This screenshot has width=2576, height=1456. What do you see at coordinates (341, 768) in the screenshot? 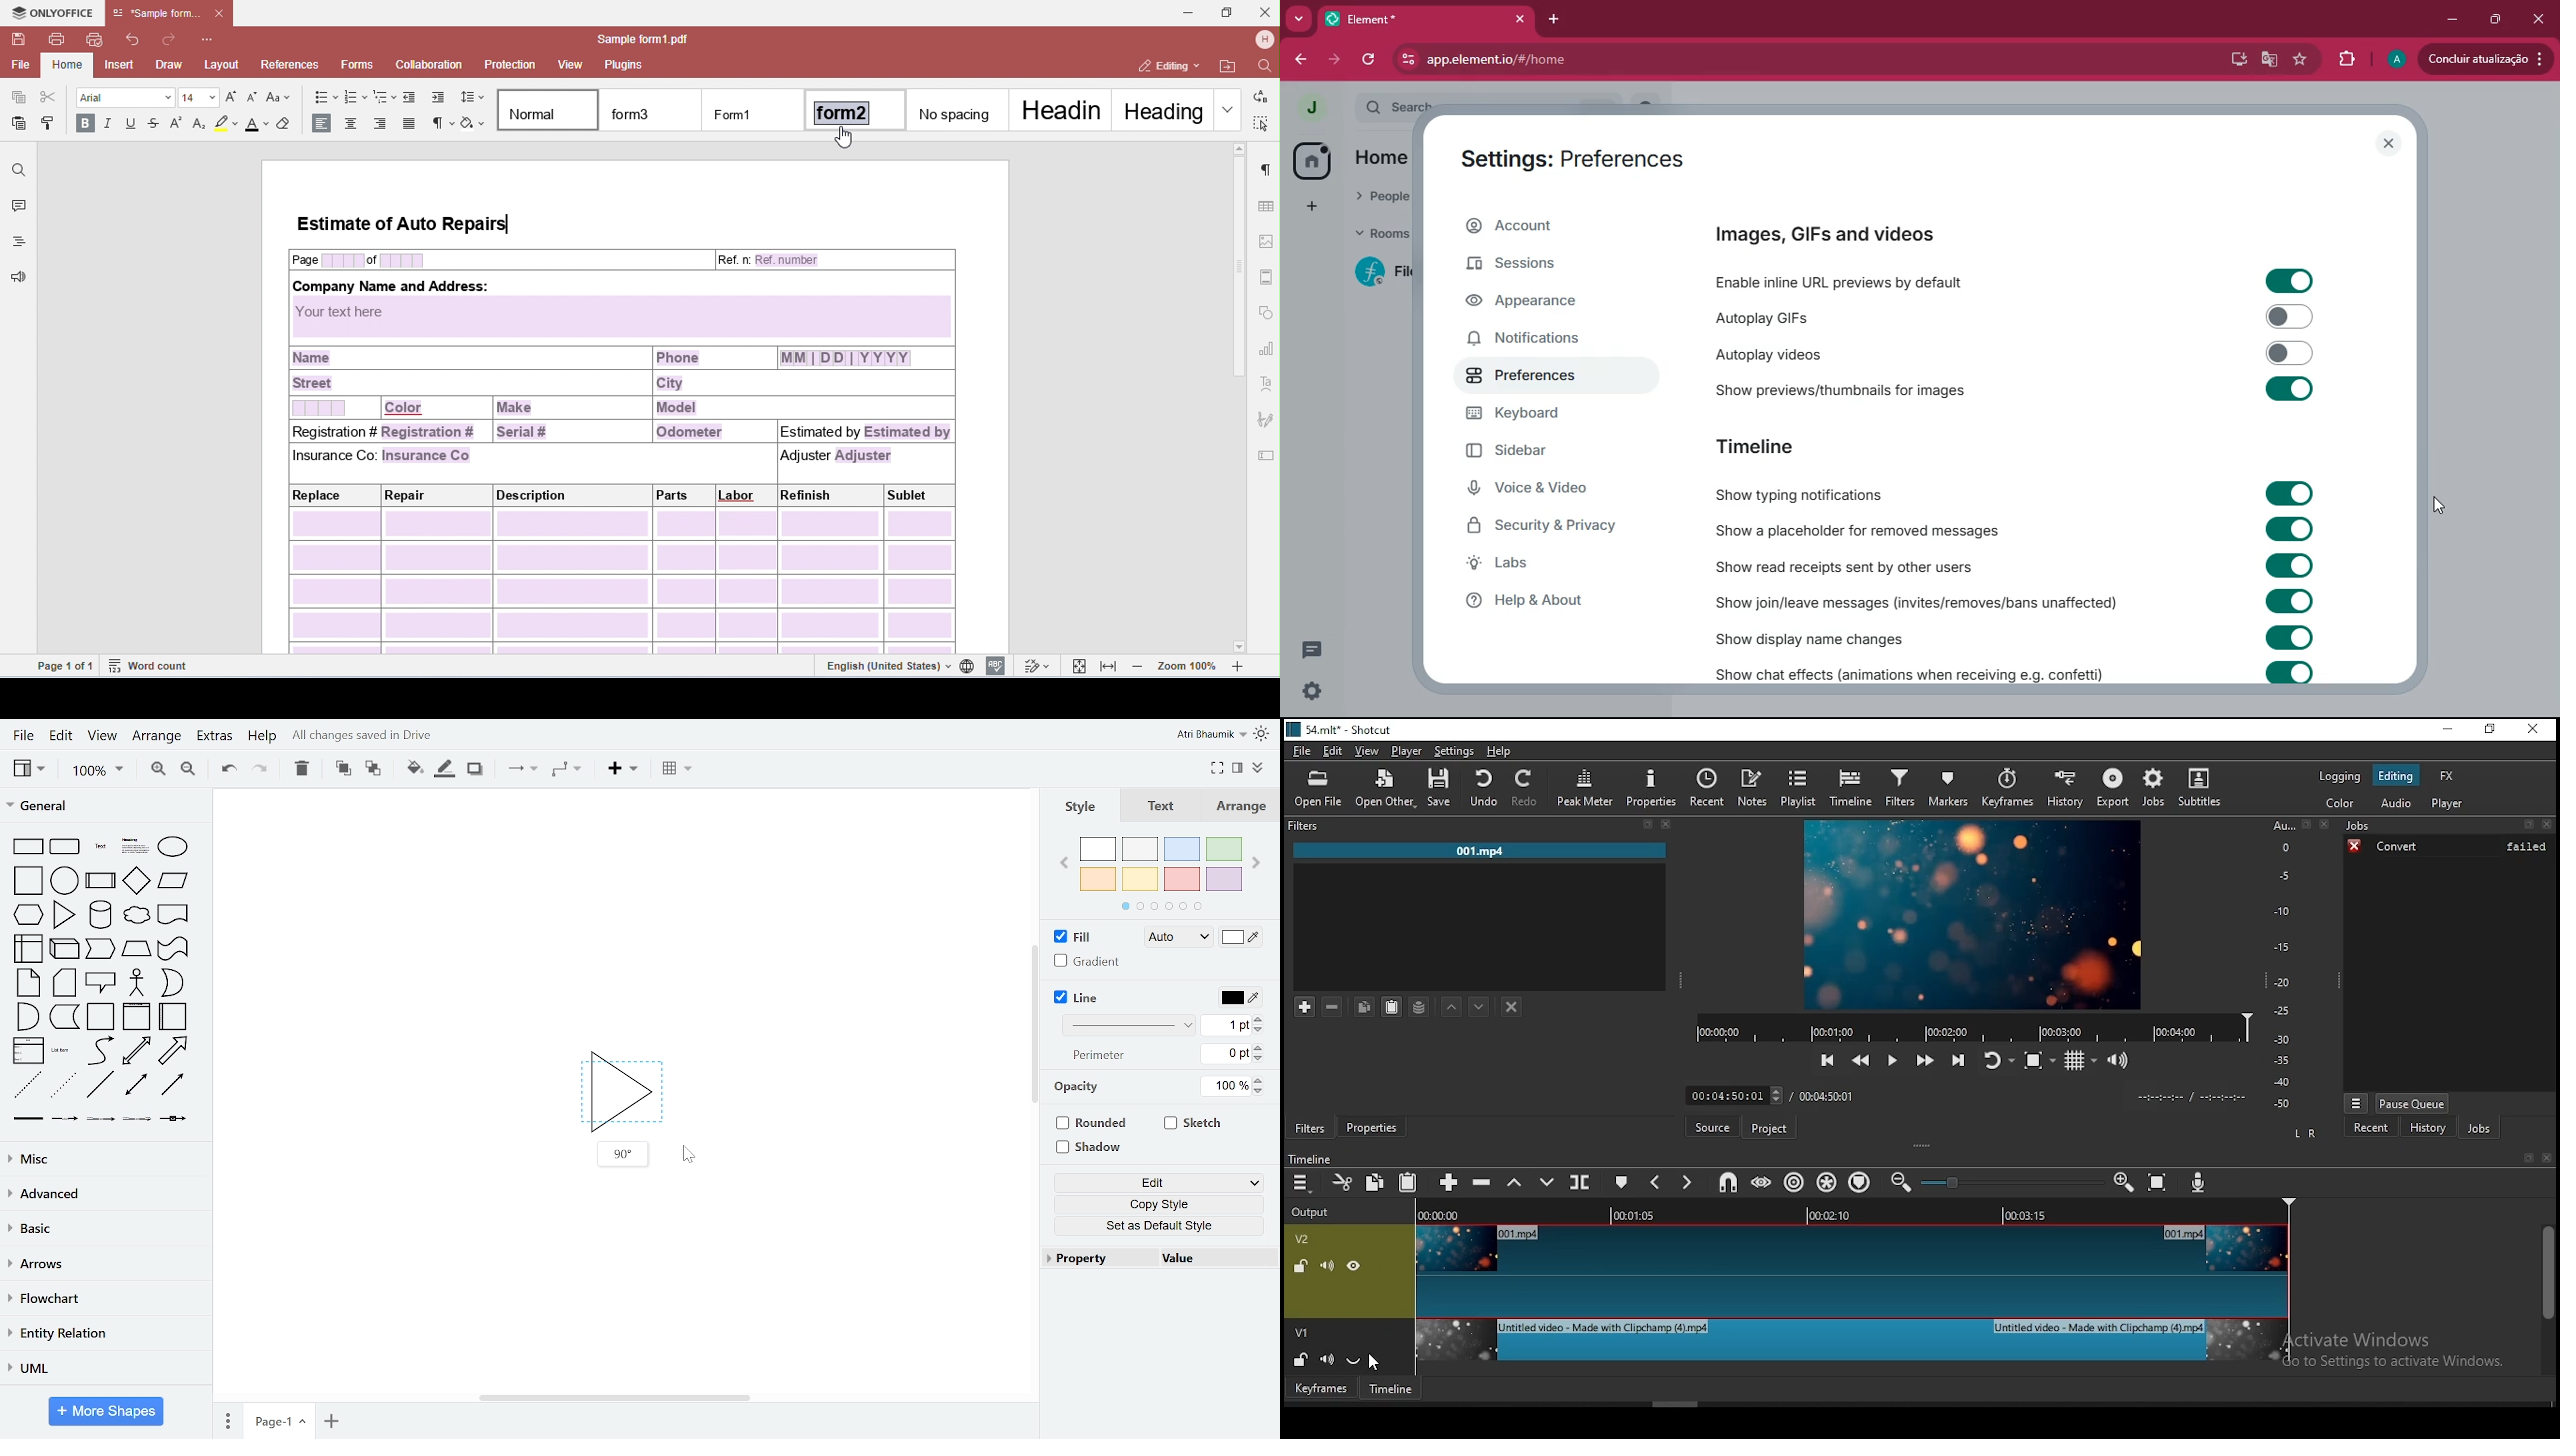
I see `to front` at bounding box center [341, 768].